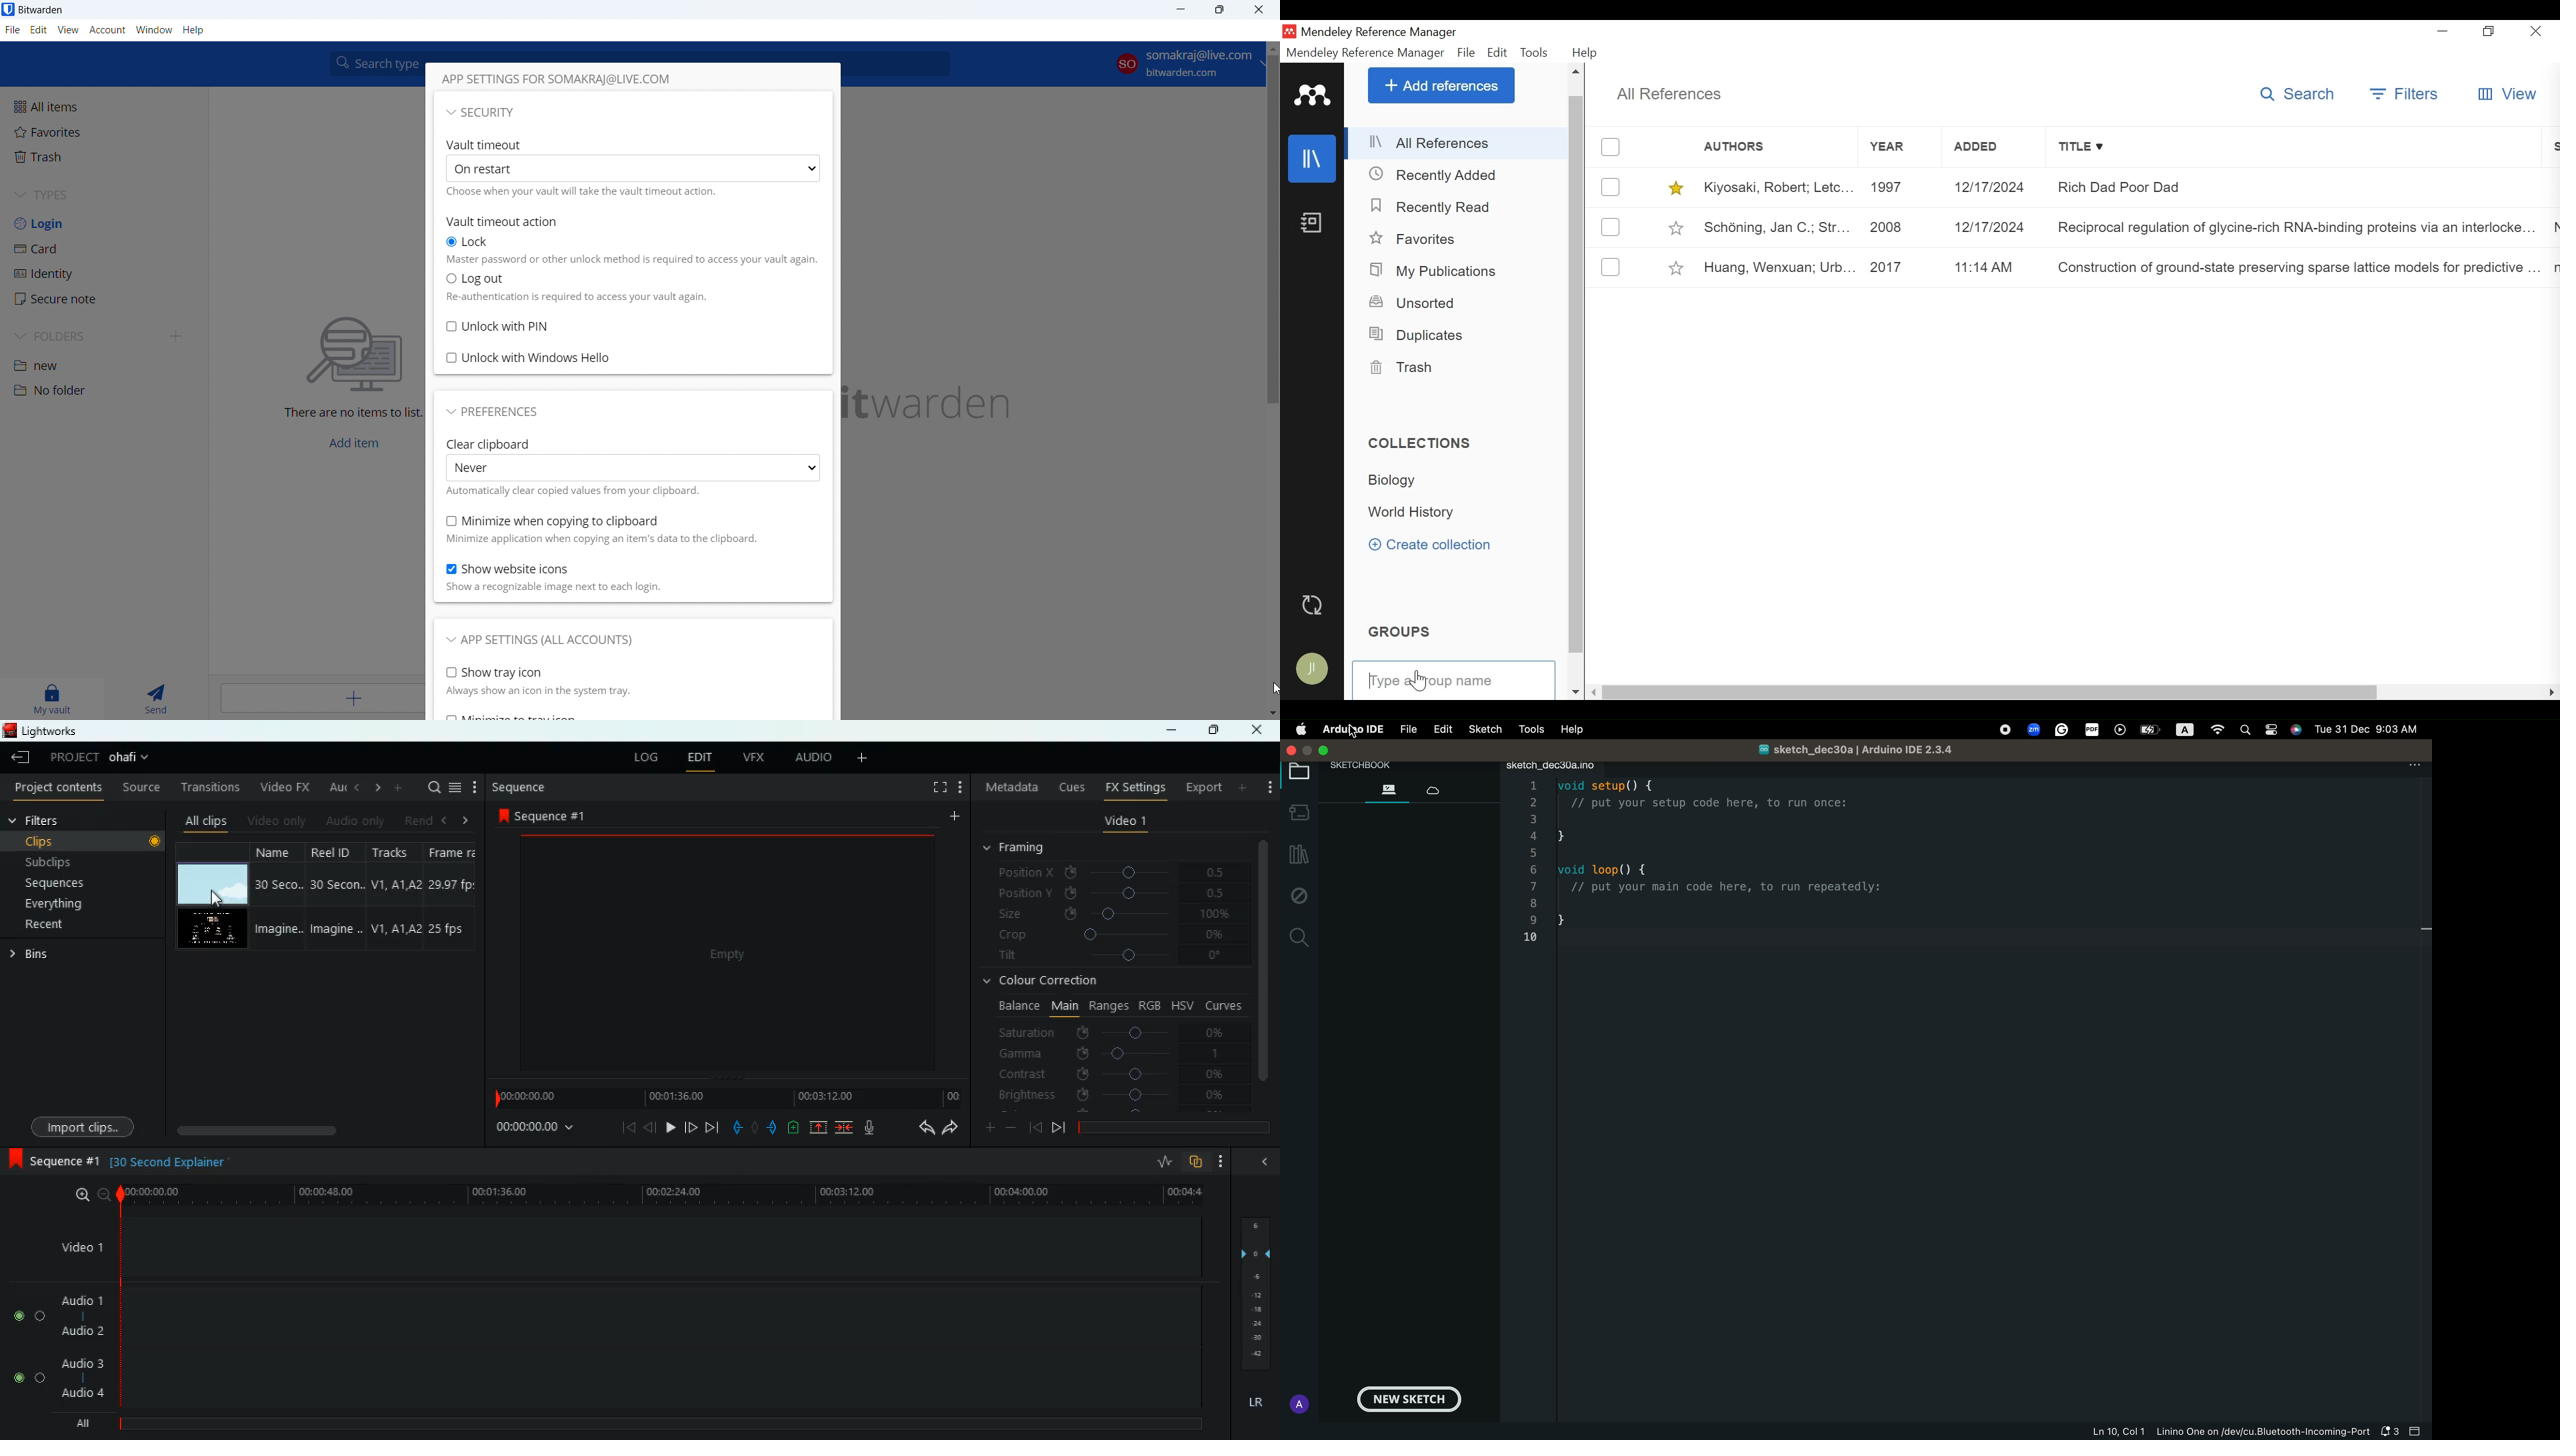 The width and height of the screenshot is (2576, 1456). I want to click on more, so click(475, 786).